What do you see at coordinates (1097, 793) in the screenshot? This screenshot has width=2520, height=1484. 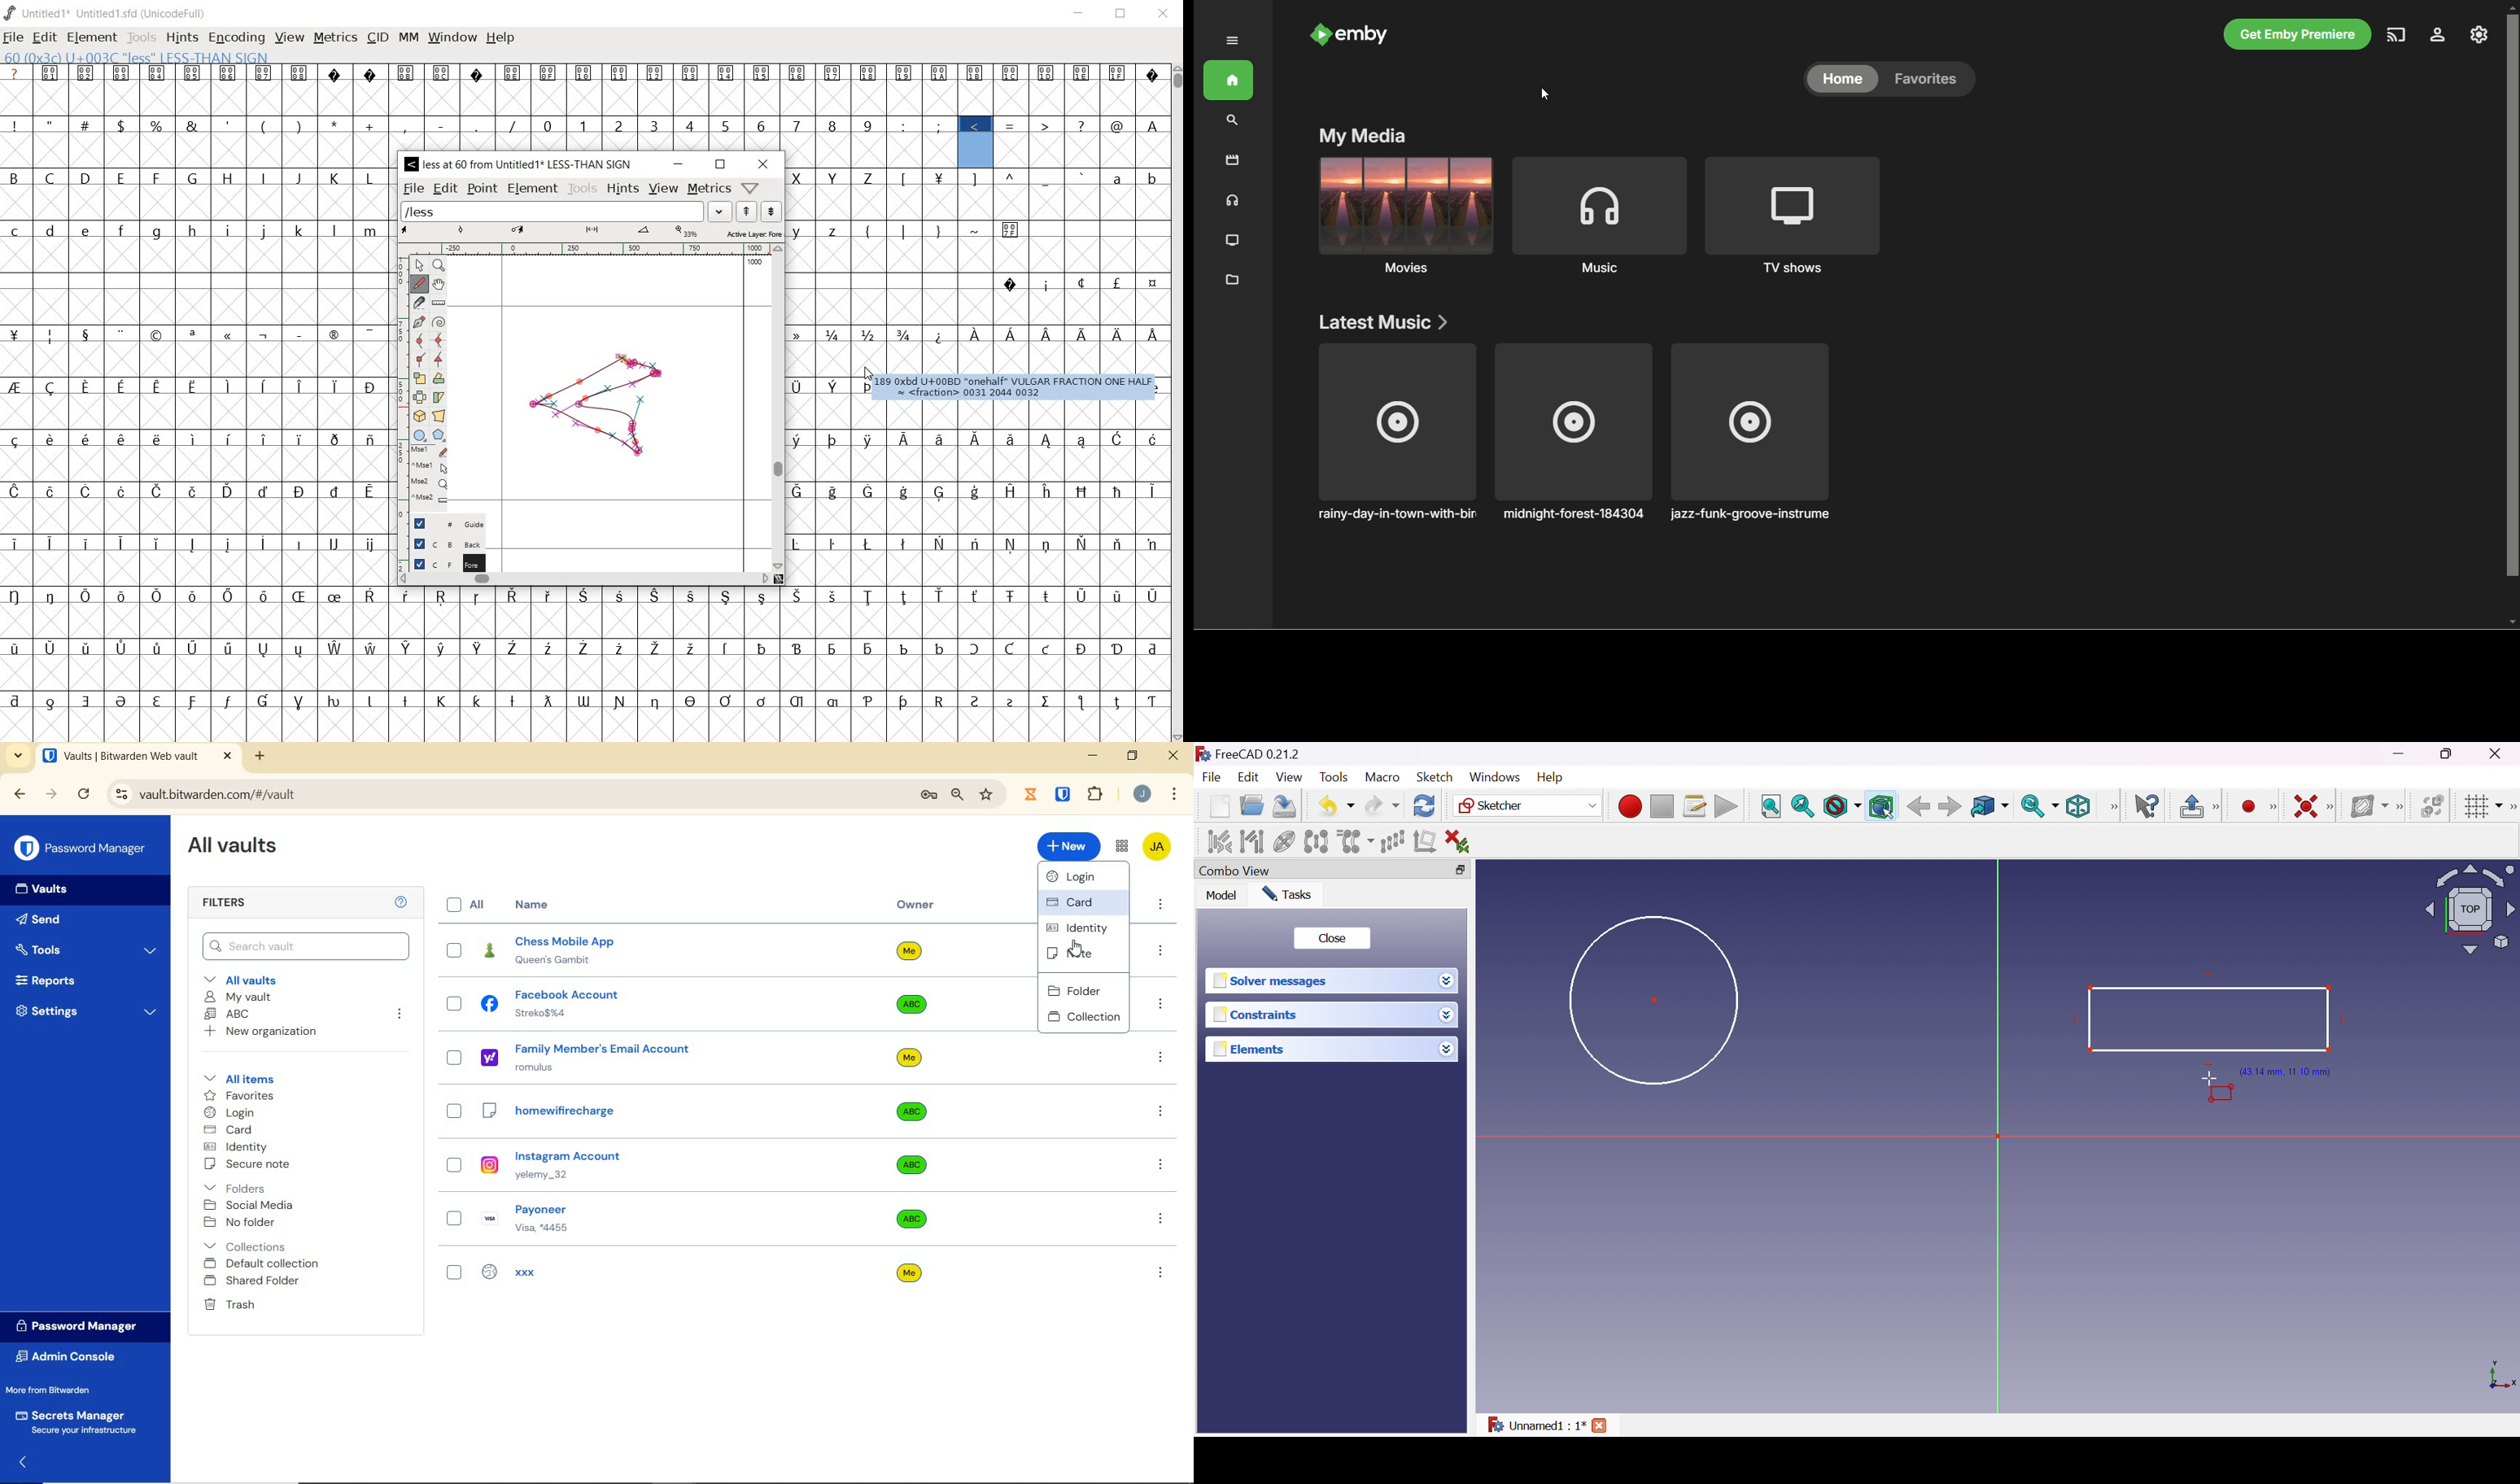 I see `extensions` at bounding box center [1097, 793].